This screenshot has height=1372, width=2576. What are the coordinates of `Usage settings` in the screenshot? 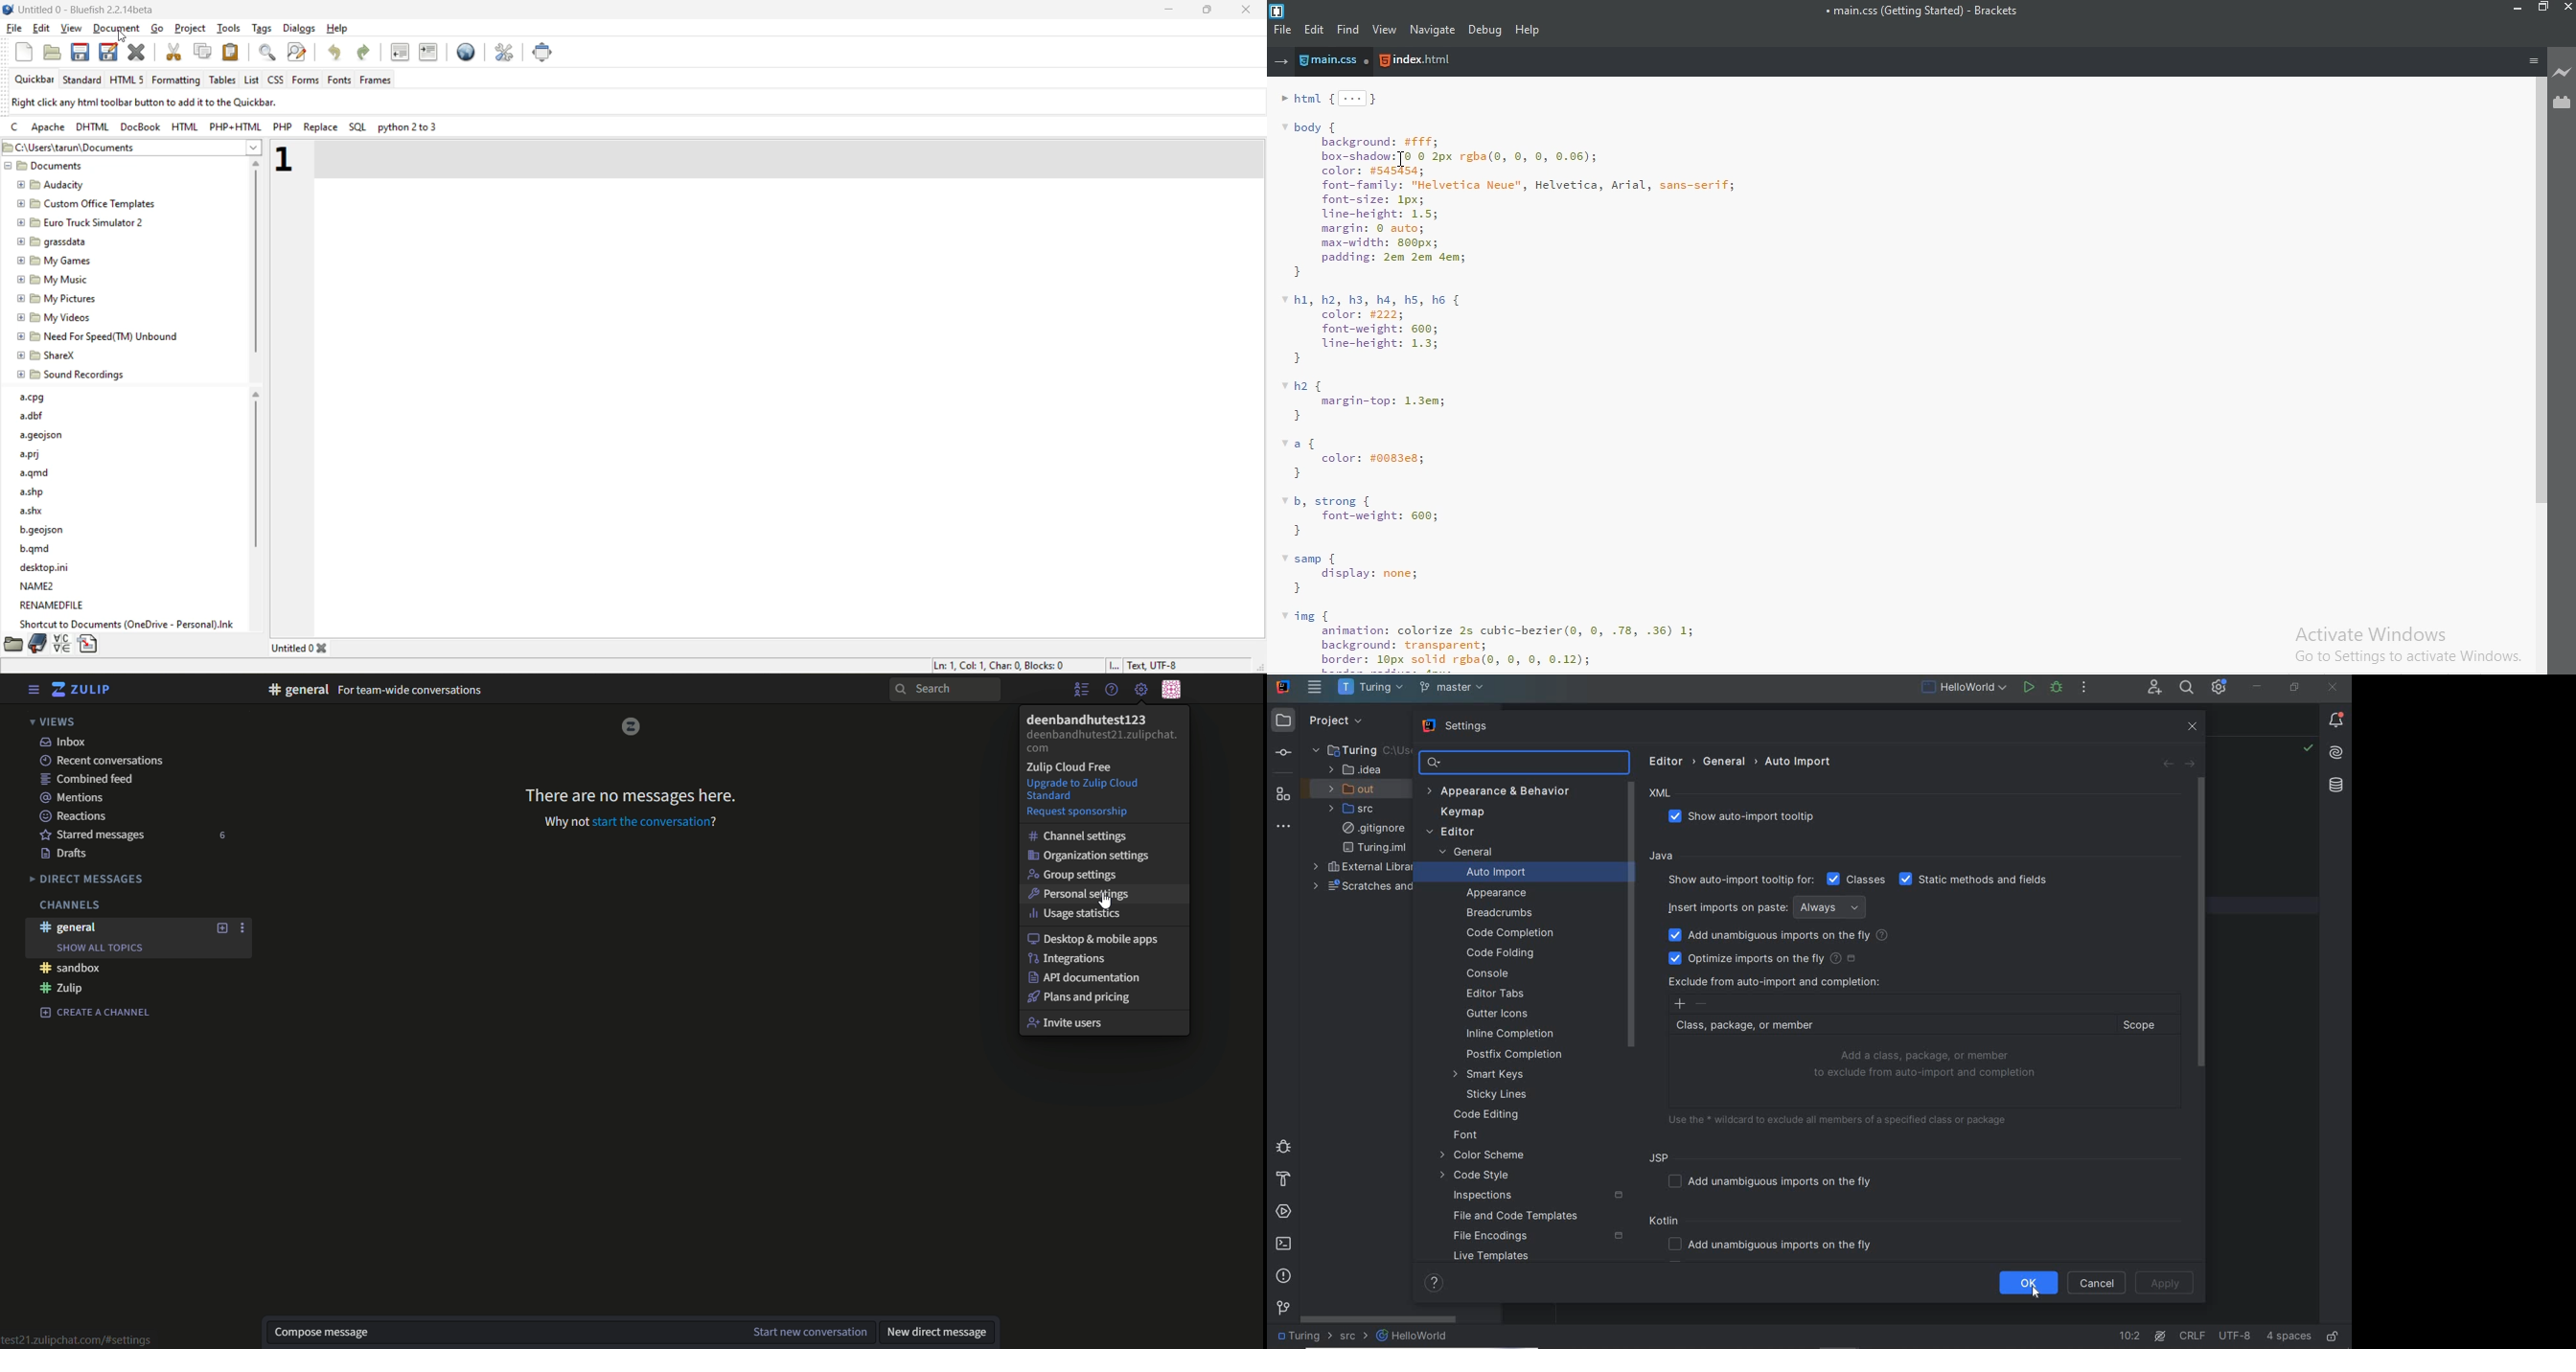 It's located at (1080, 913).